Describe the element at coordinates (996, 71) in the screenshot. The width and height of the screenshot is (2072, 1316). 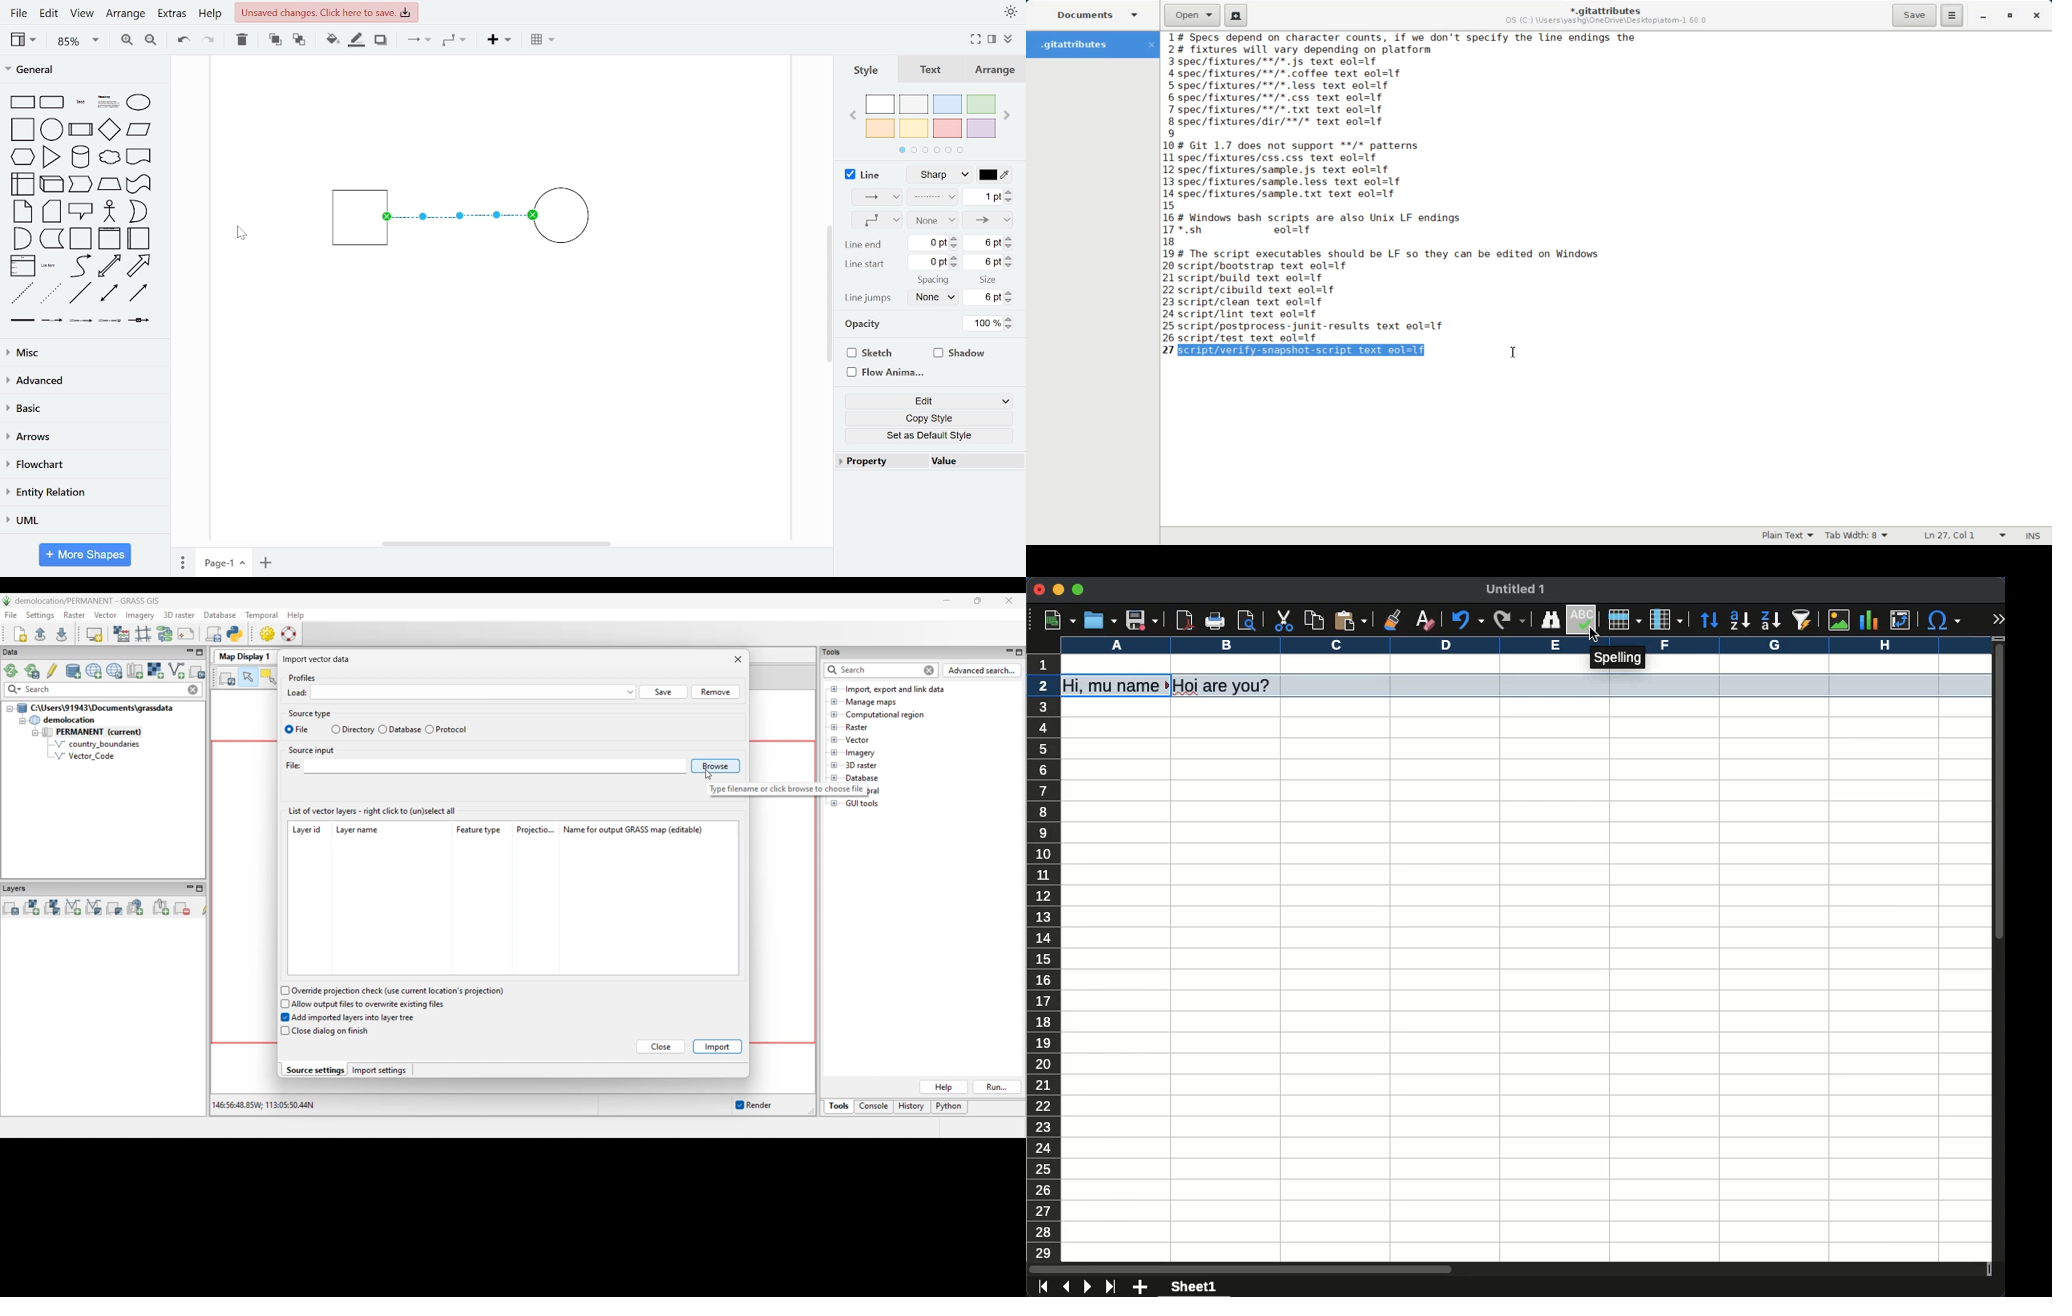
I see `arrange` at that location.